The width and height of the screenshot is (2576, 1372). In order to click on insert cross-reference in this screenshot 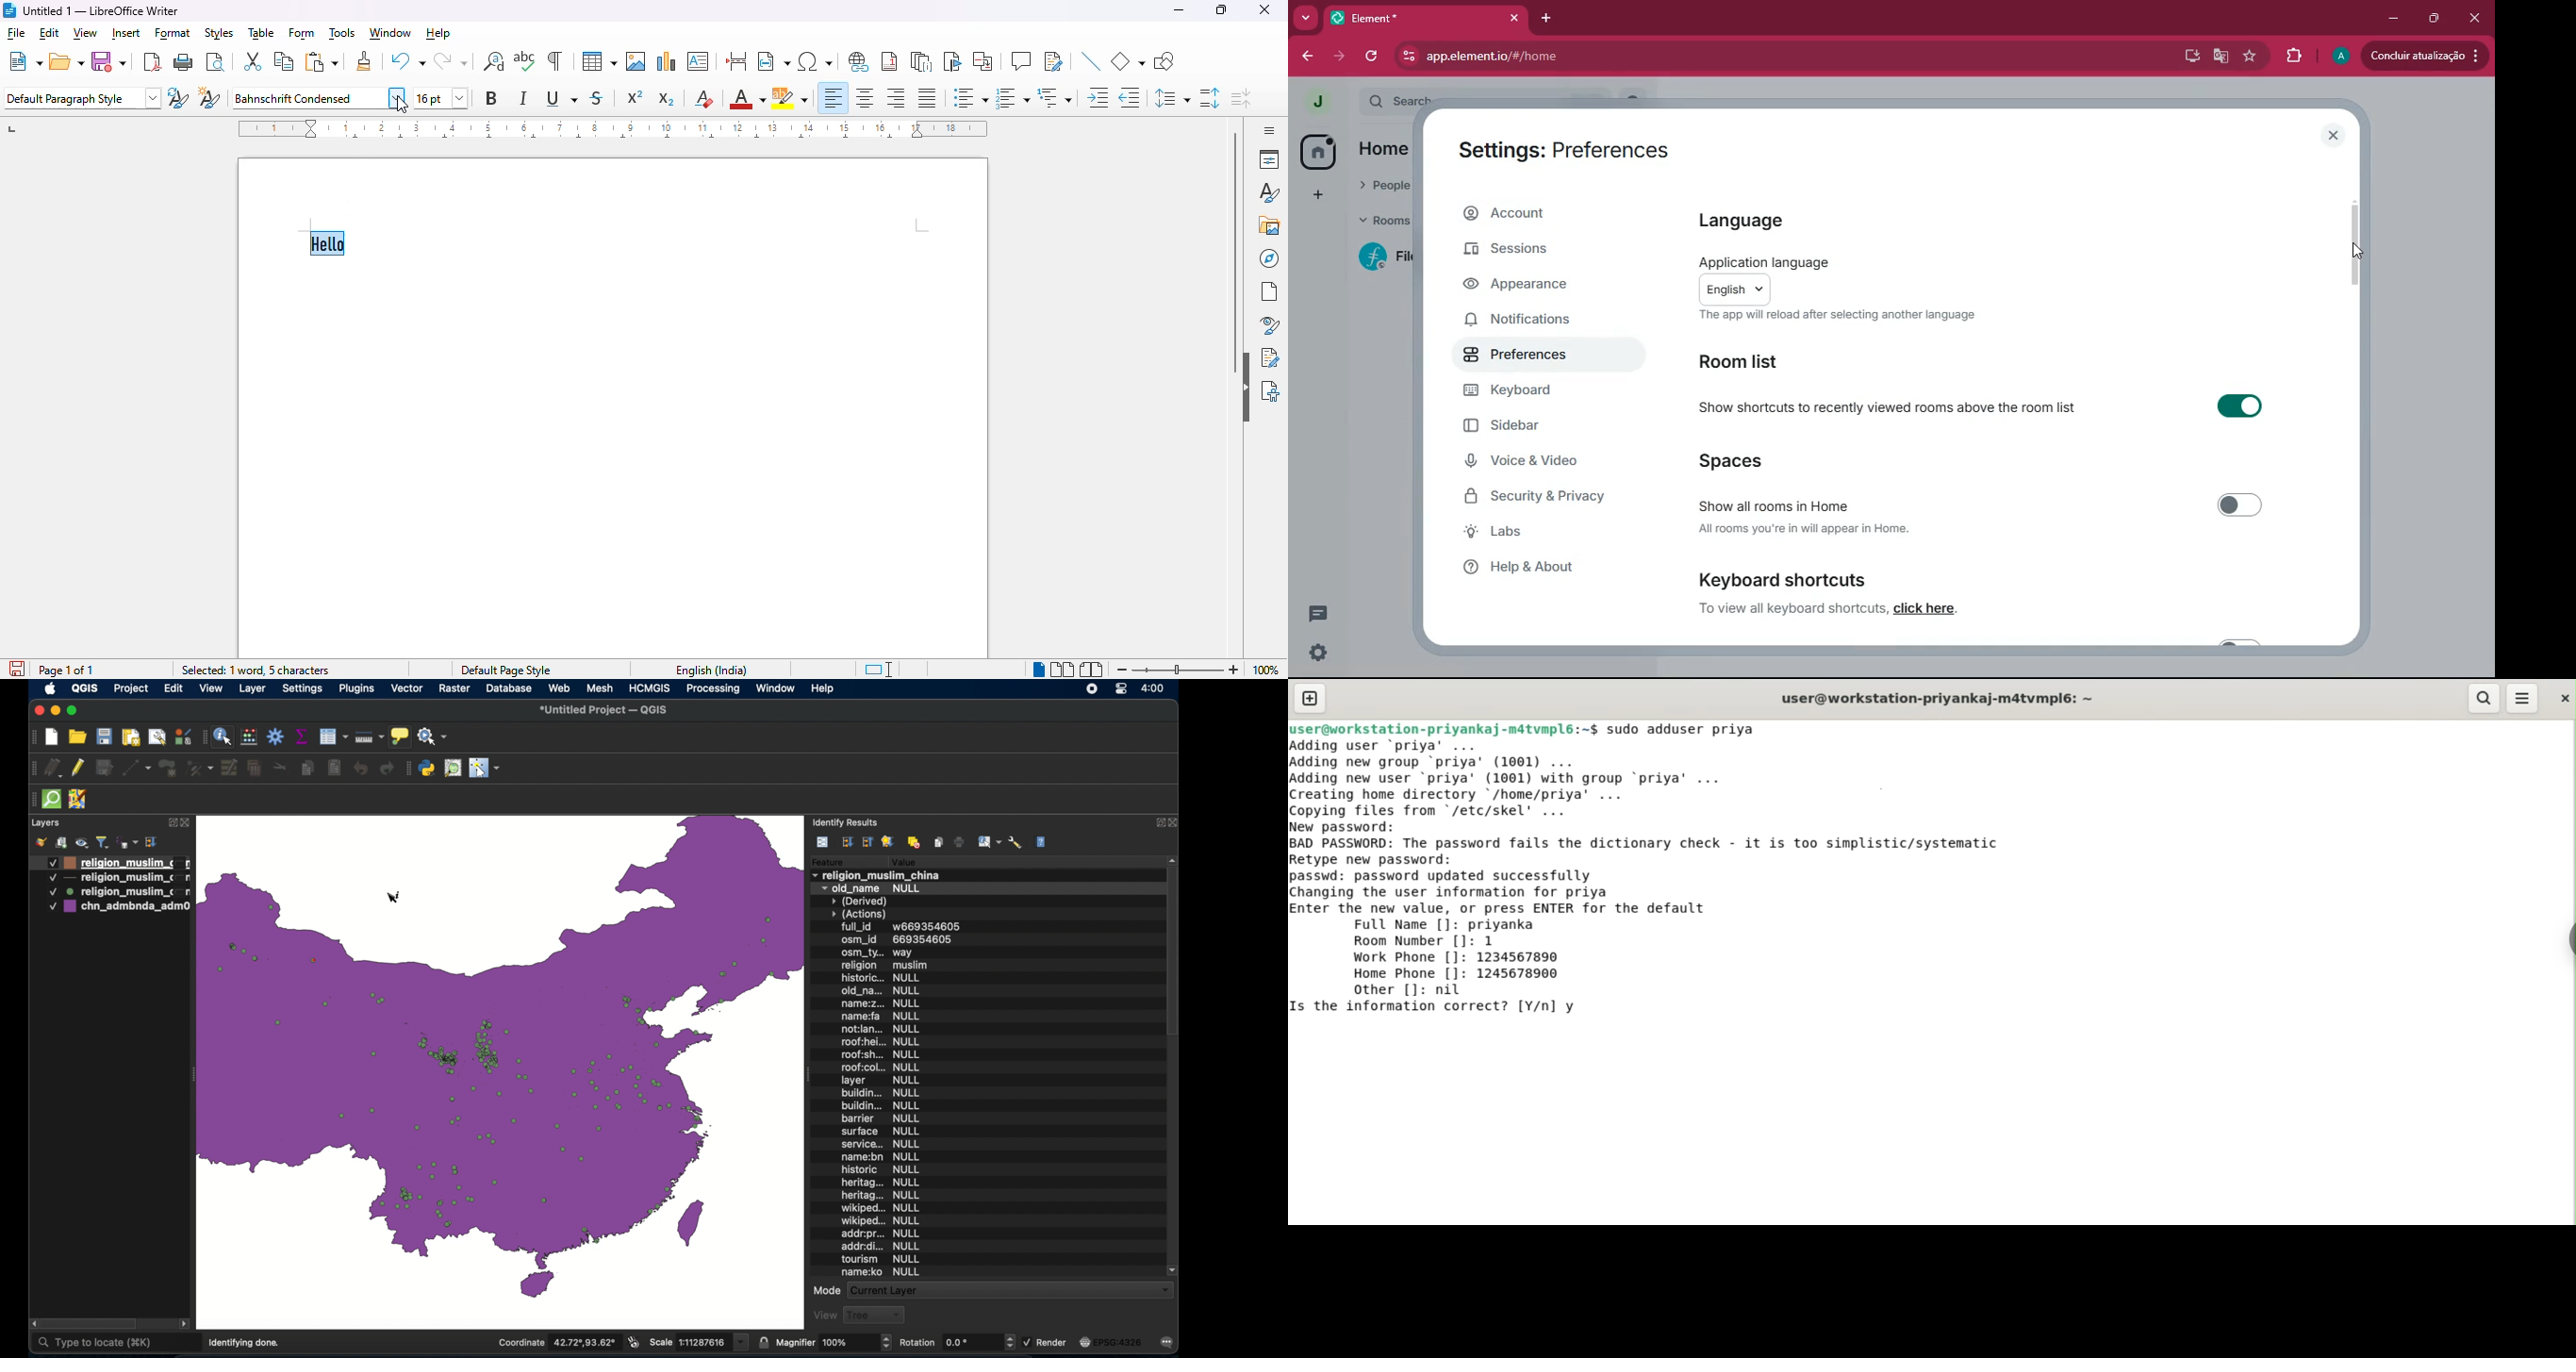, I will do `click(983, 60)`.